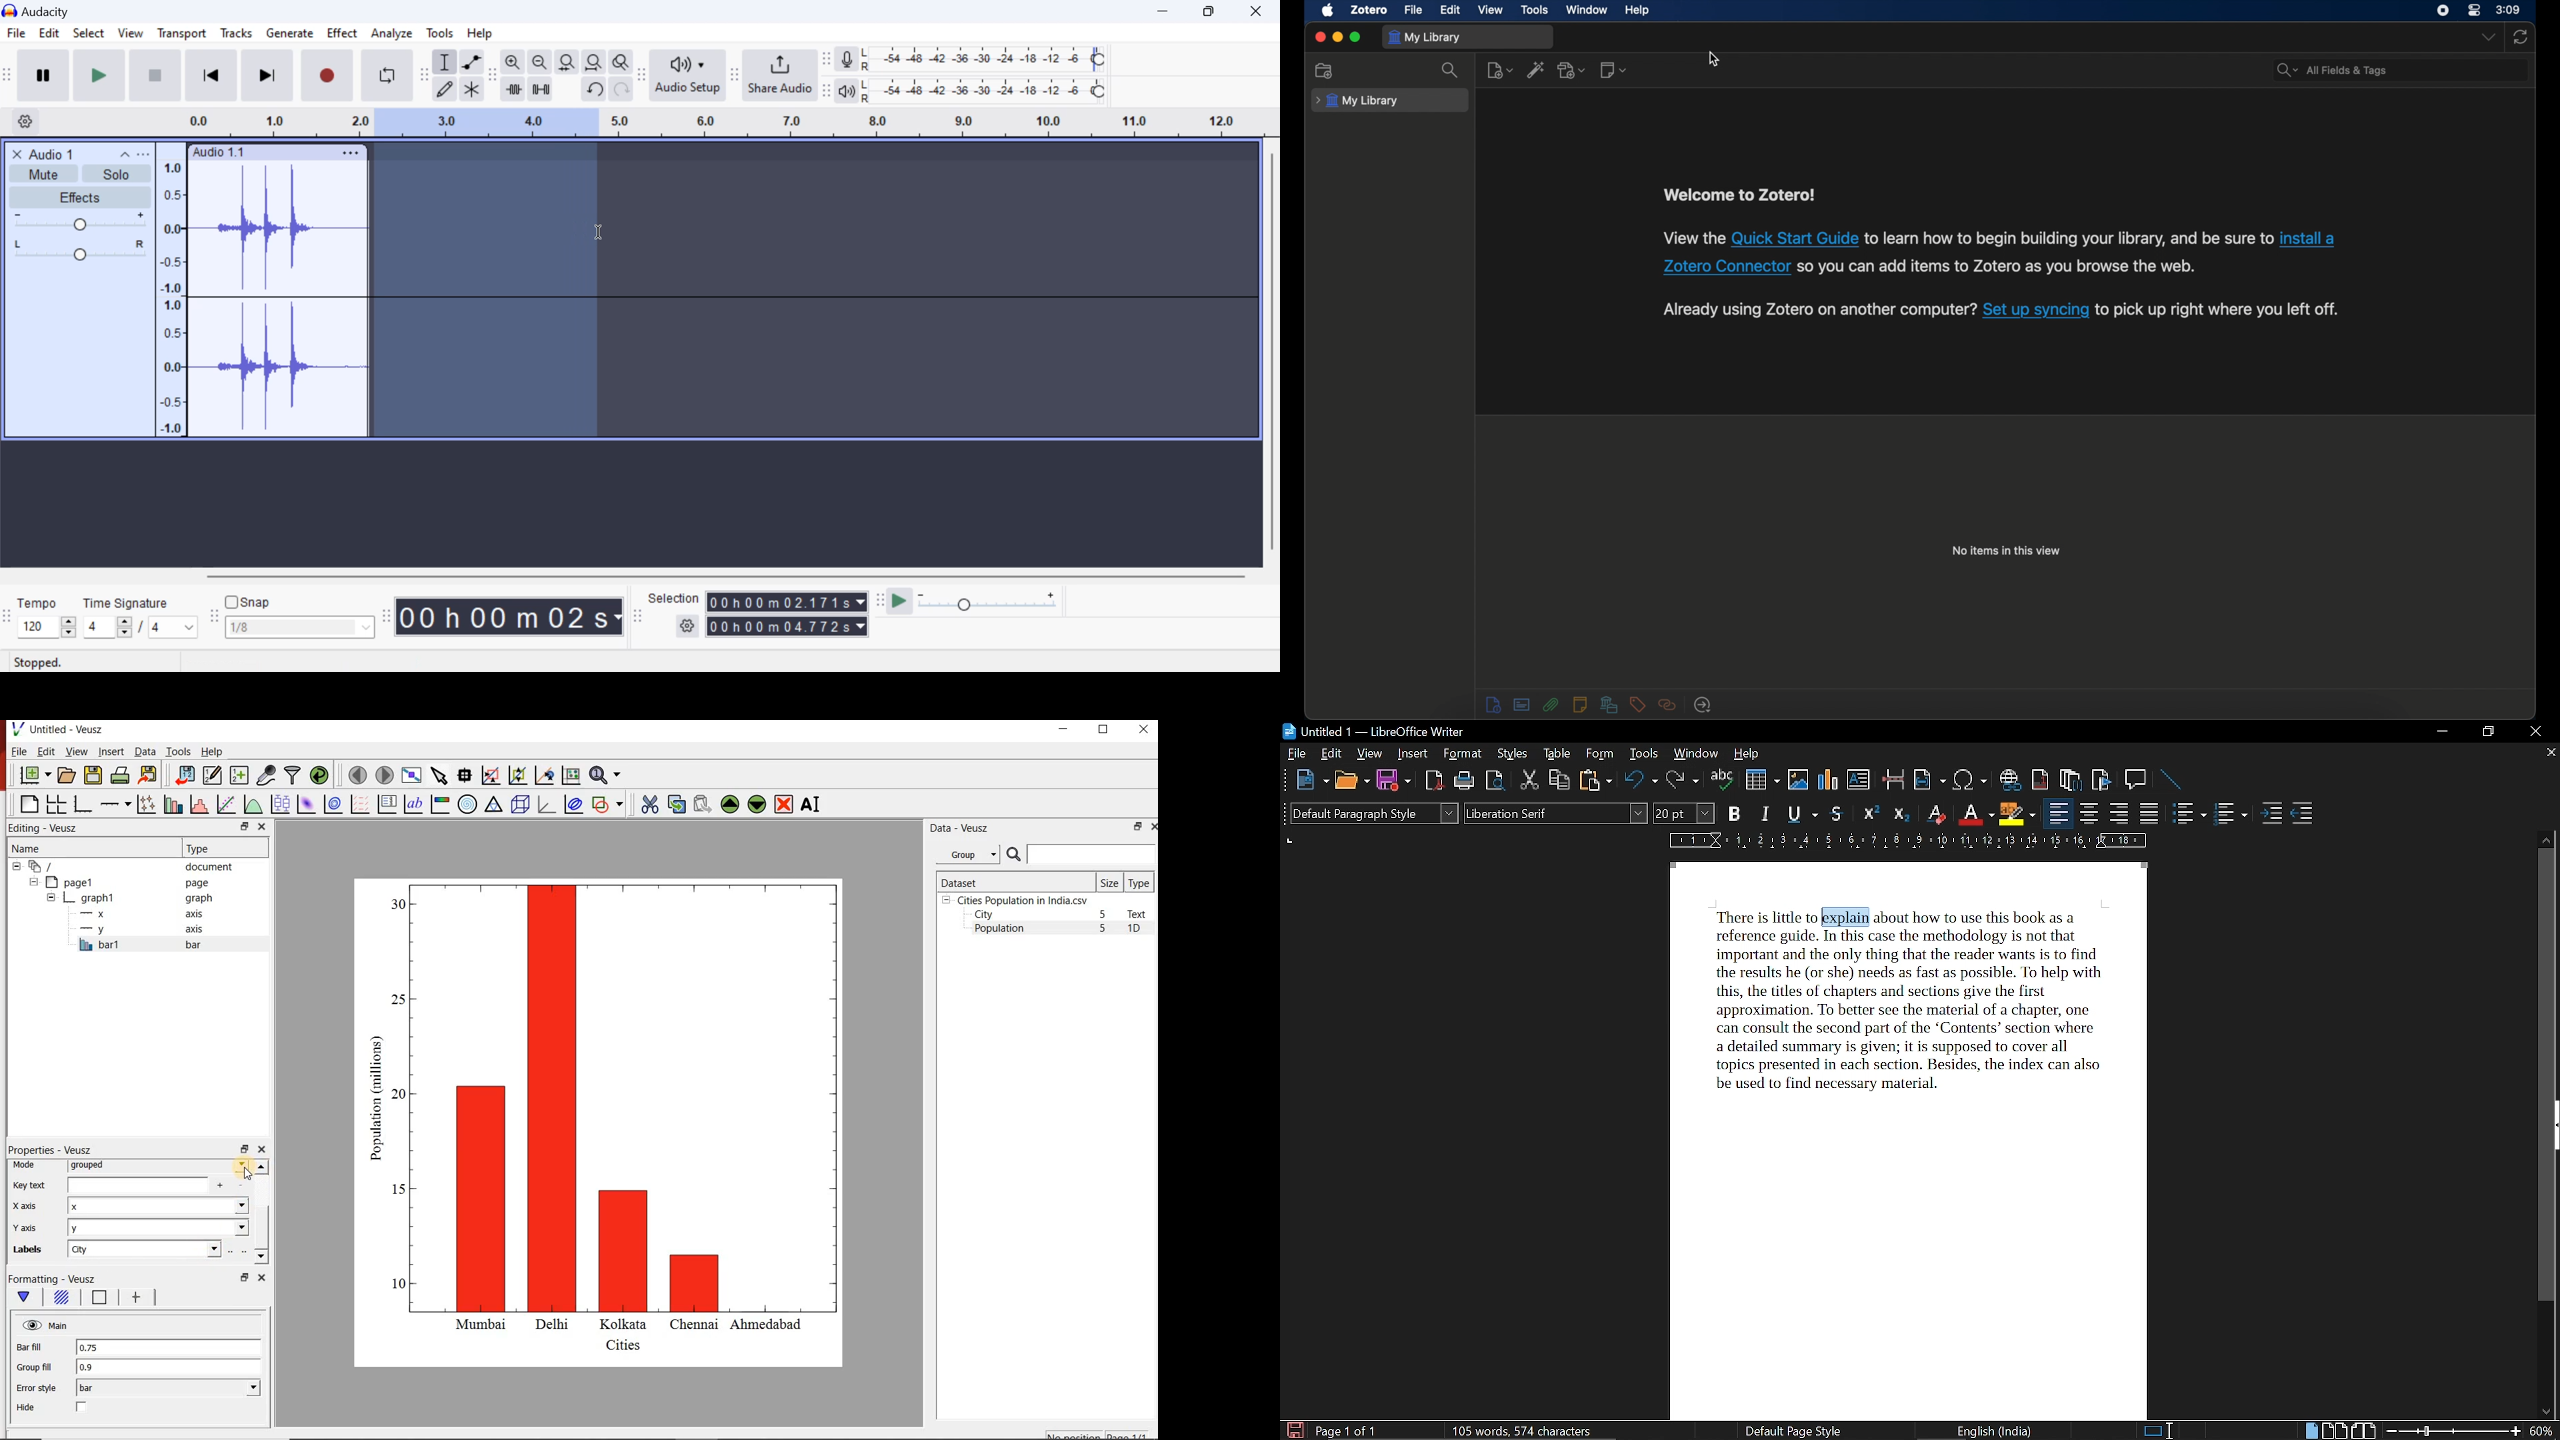  Describe the element at coordinates (2490, 731) in the screenshot. I see `restore down` at that location.